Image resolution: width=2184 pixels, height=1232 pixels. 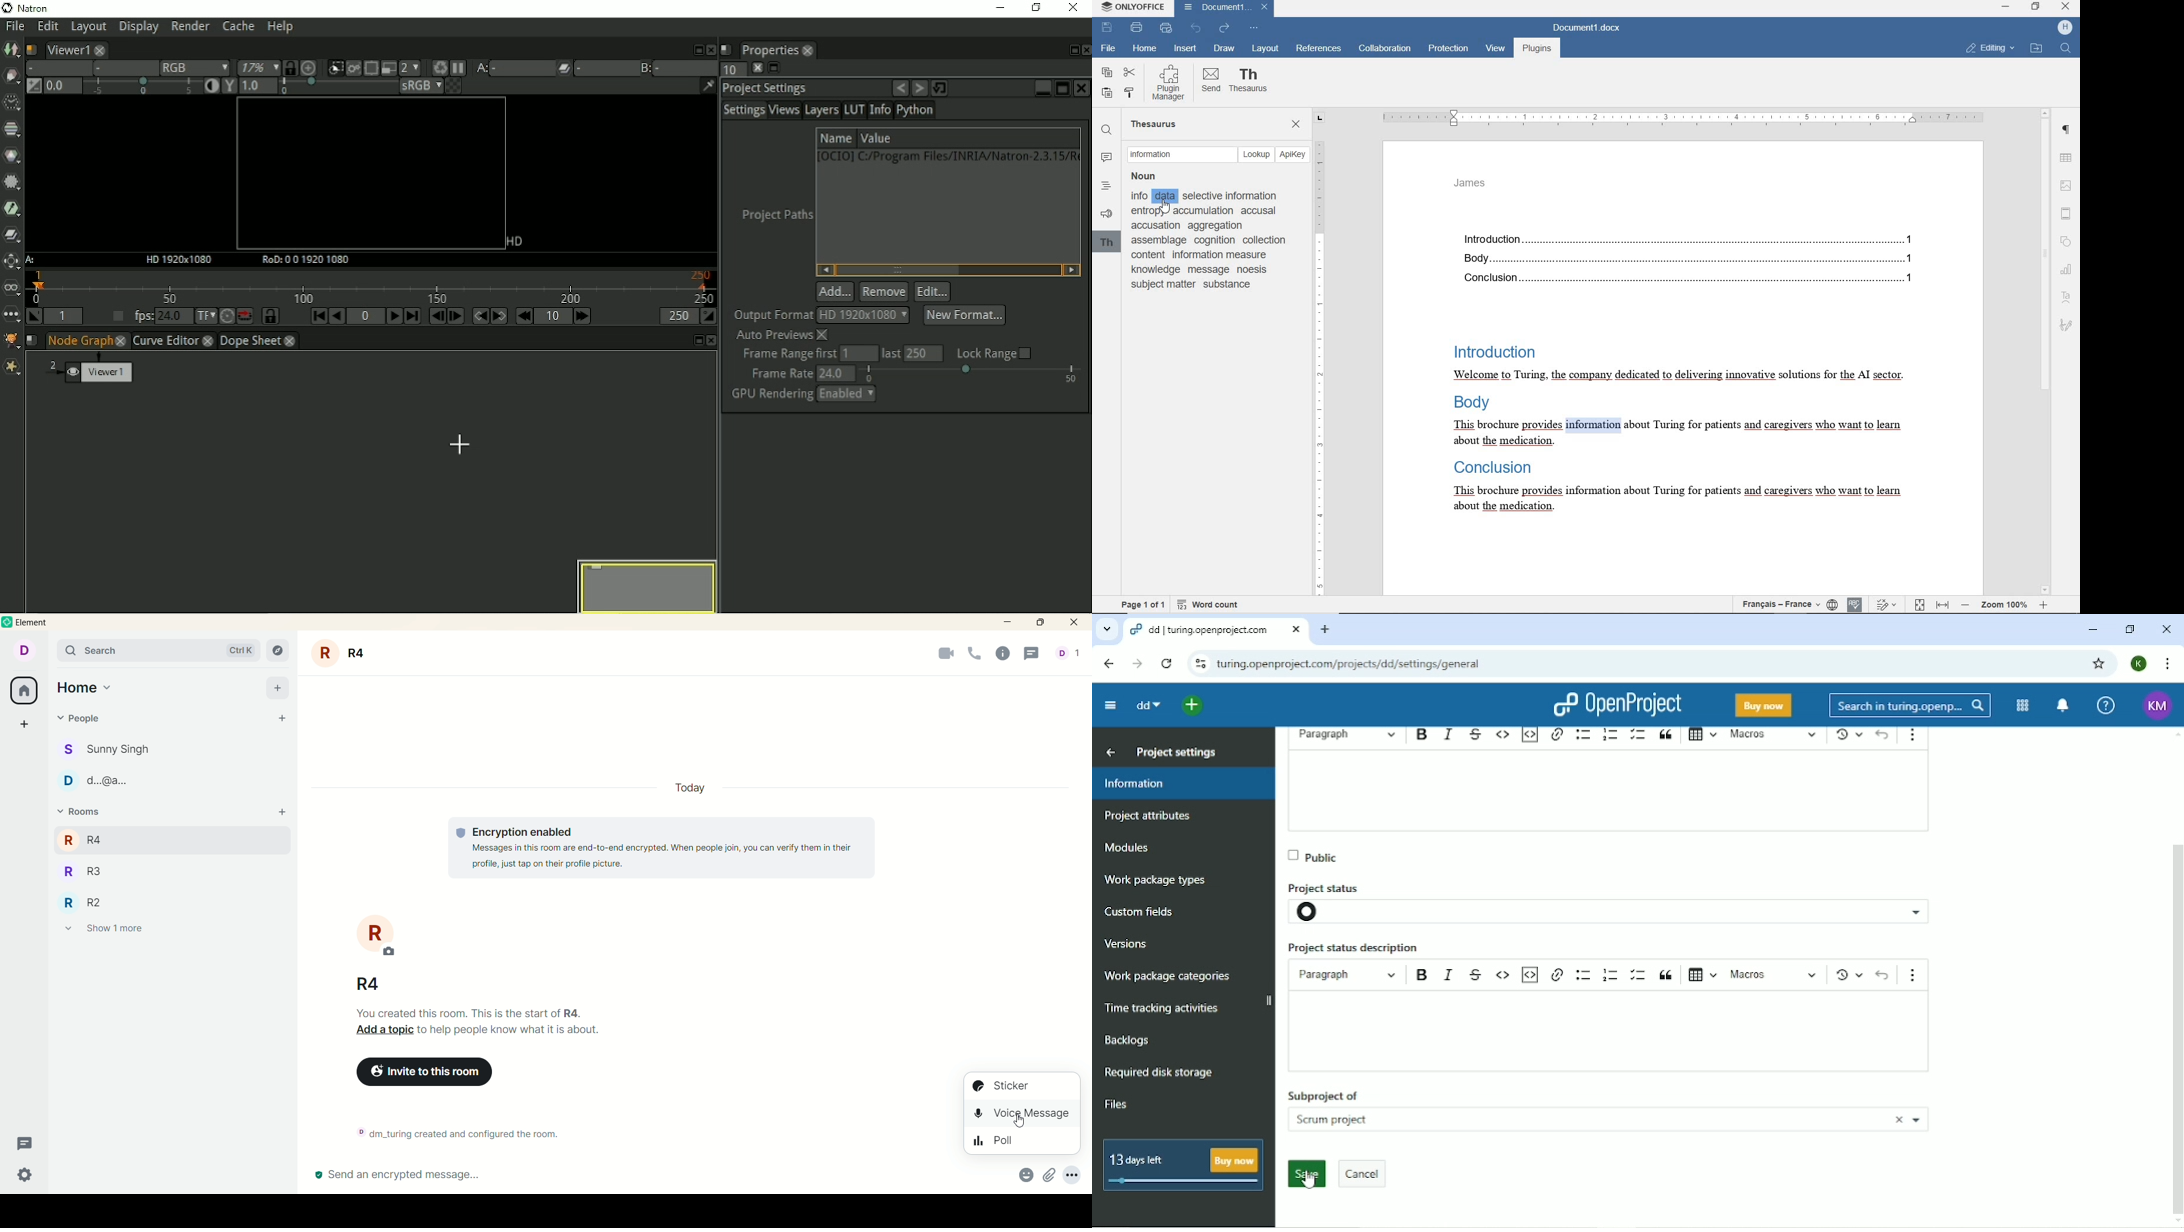 I want to click on Welcome to Turing, the company dedicated to delivering innovative solutions for the Al sector., so click(x=1688, y=375).